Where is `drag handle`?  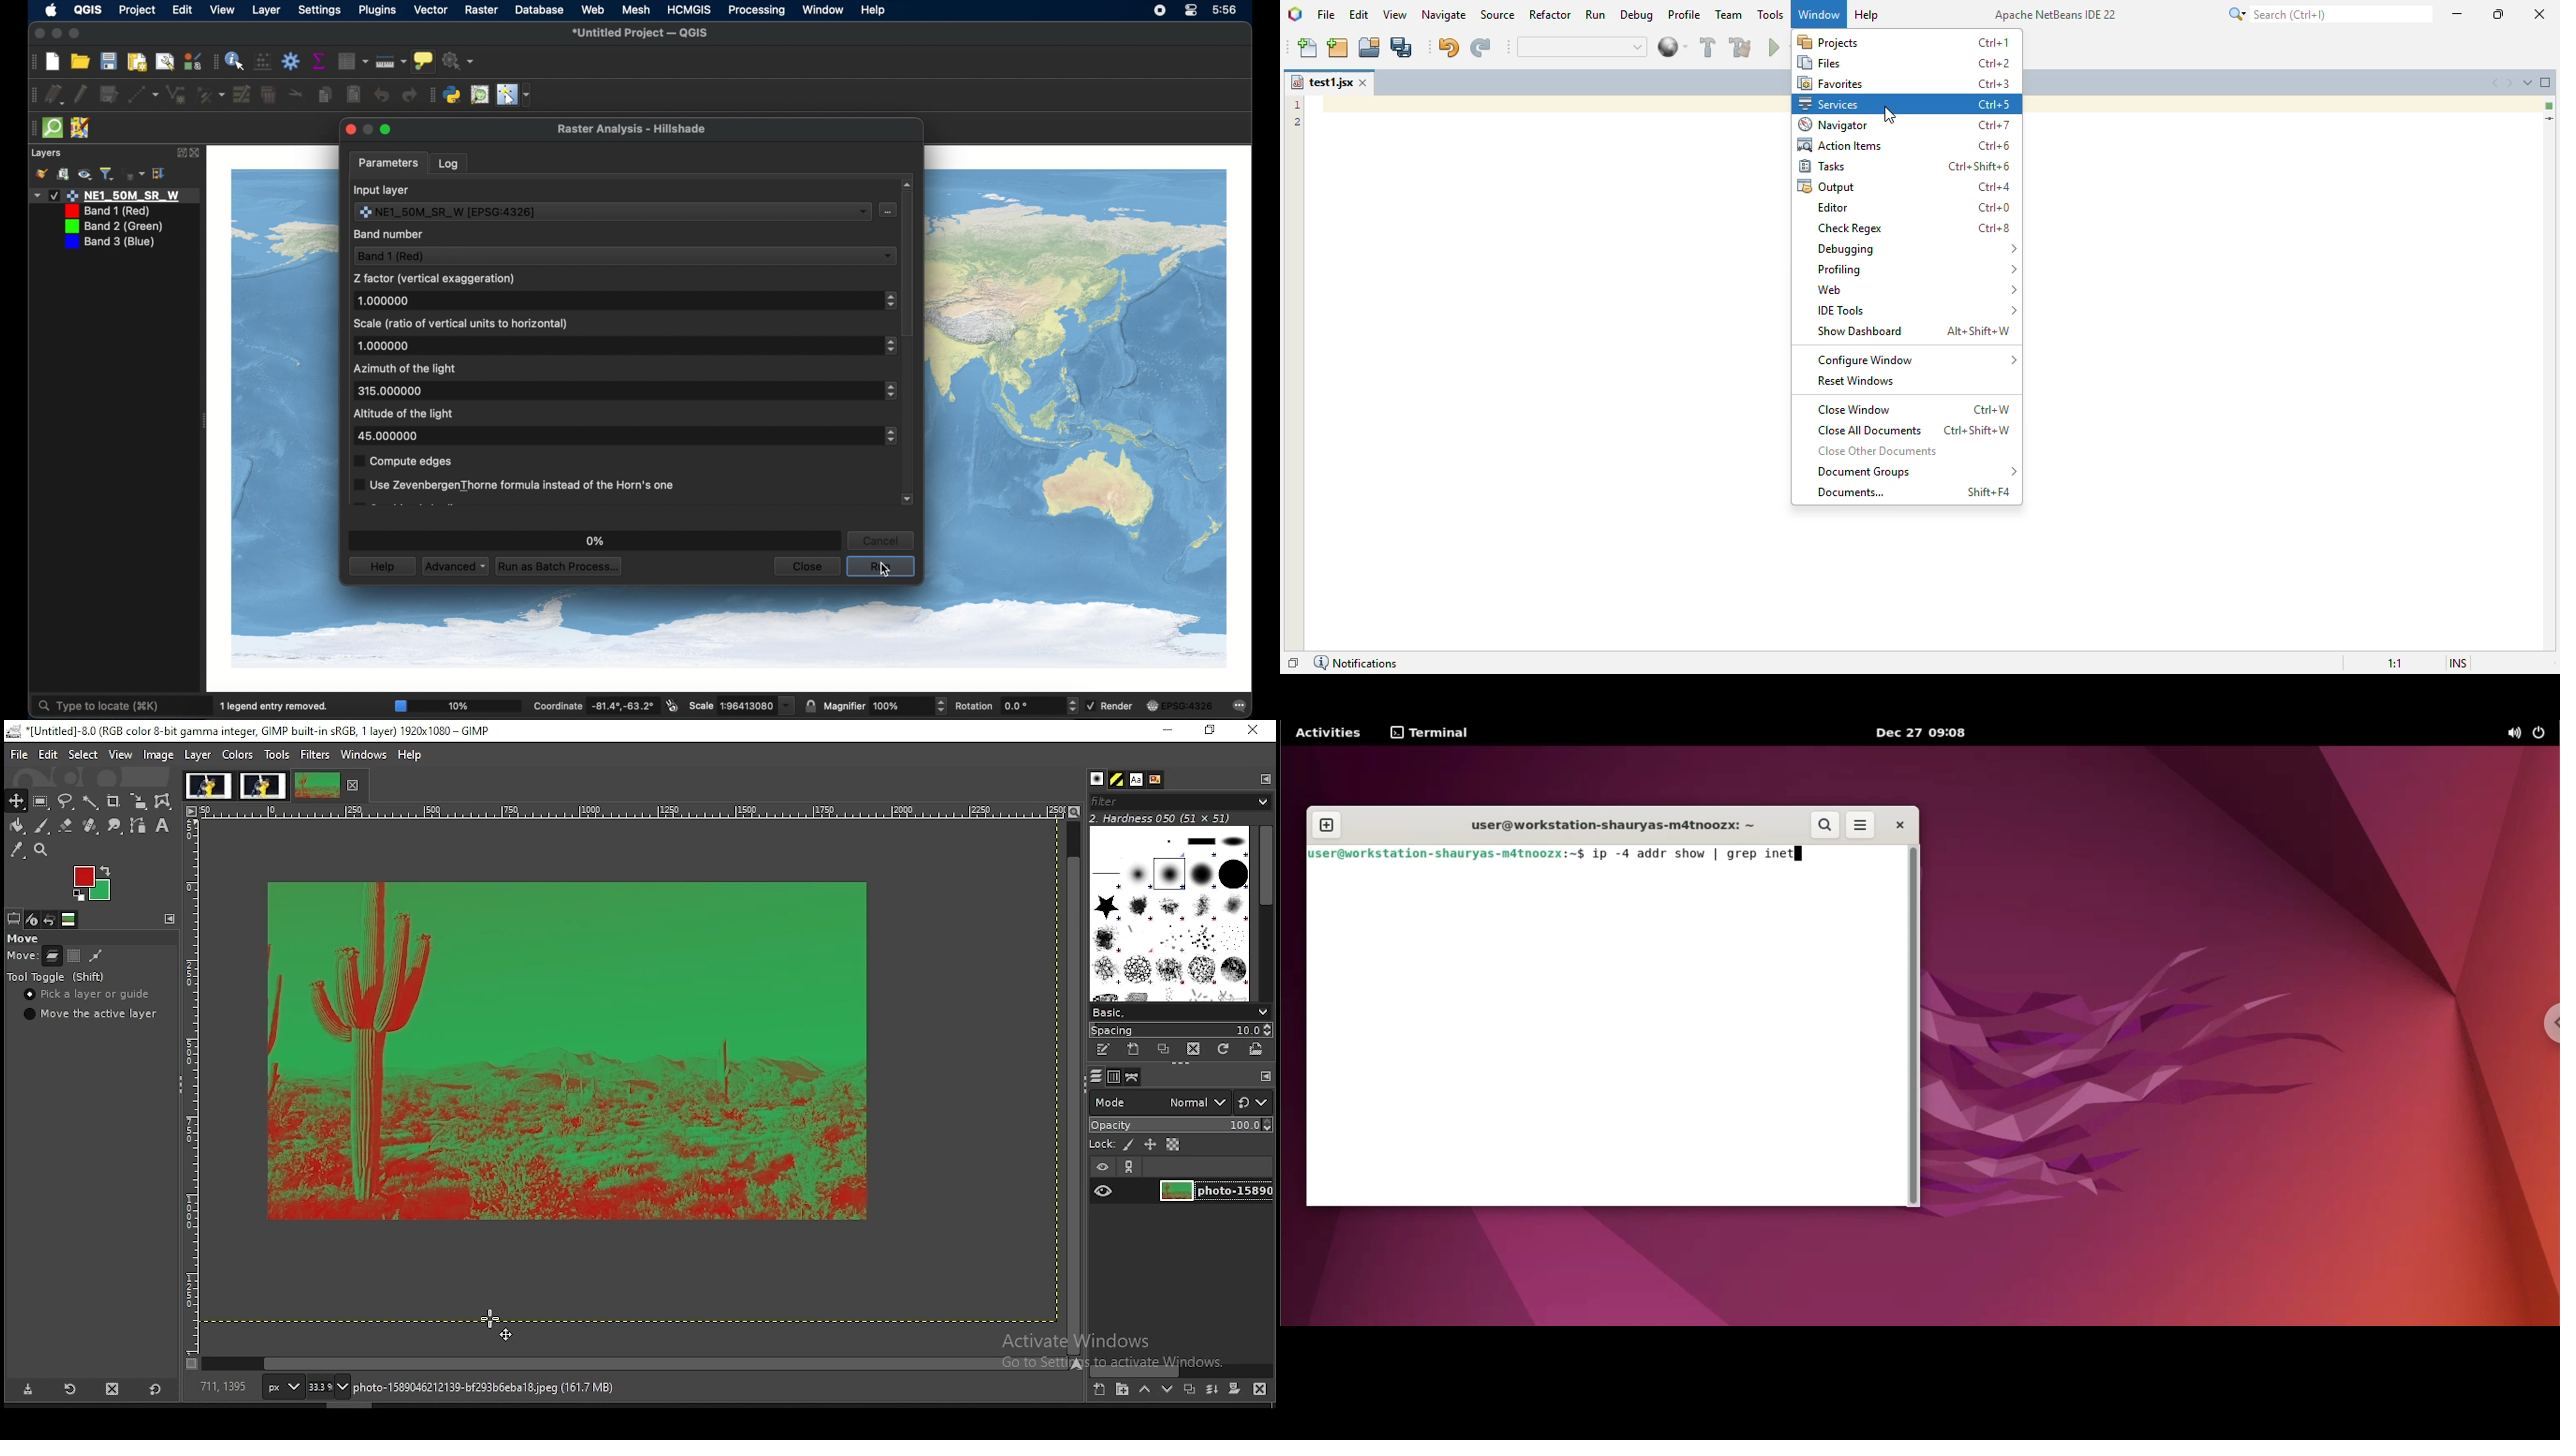 drag handle is located at coordinates (32, 95).